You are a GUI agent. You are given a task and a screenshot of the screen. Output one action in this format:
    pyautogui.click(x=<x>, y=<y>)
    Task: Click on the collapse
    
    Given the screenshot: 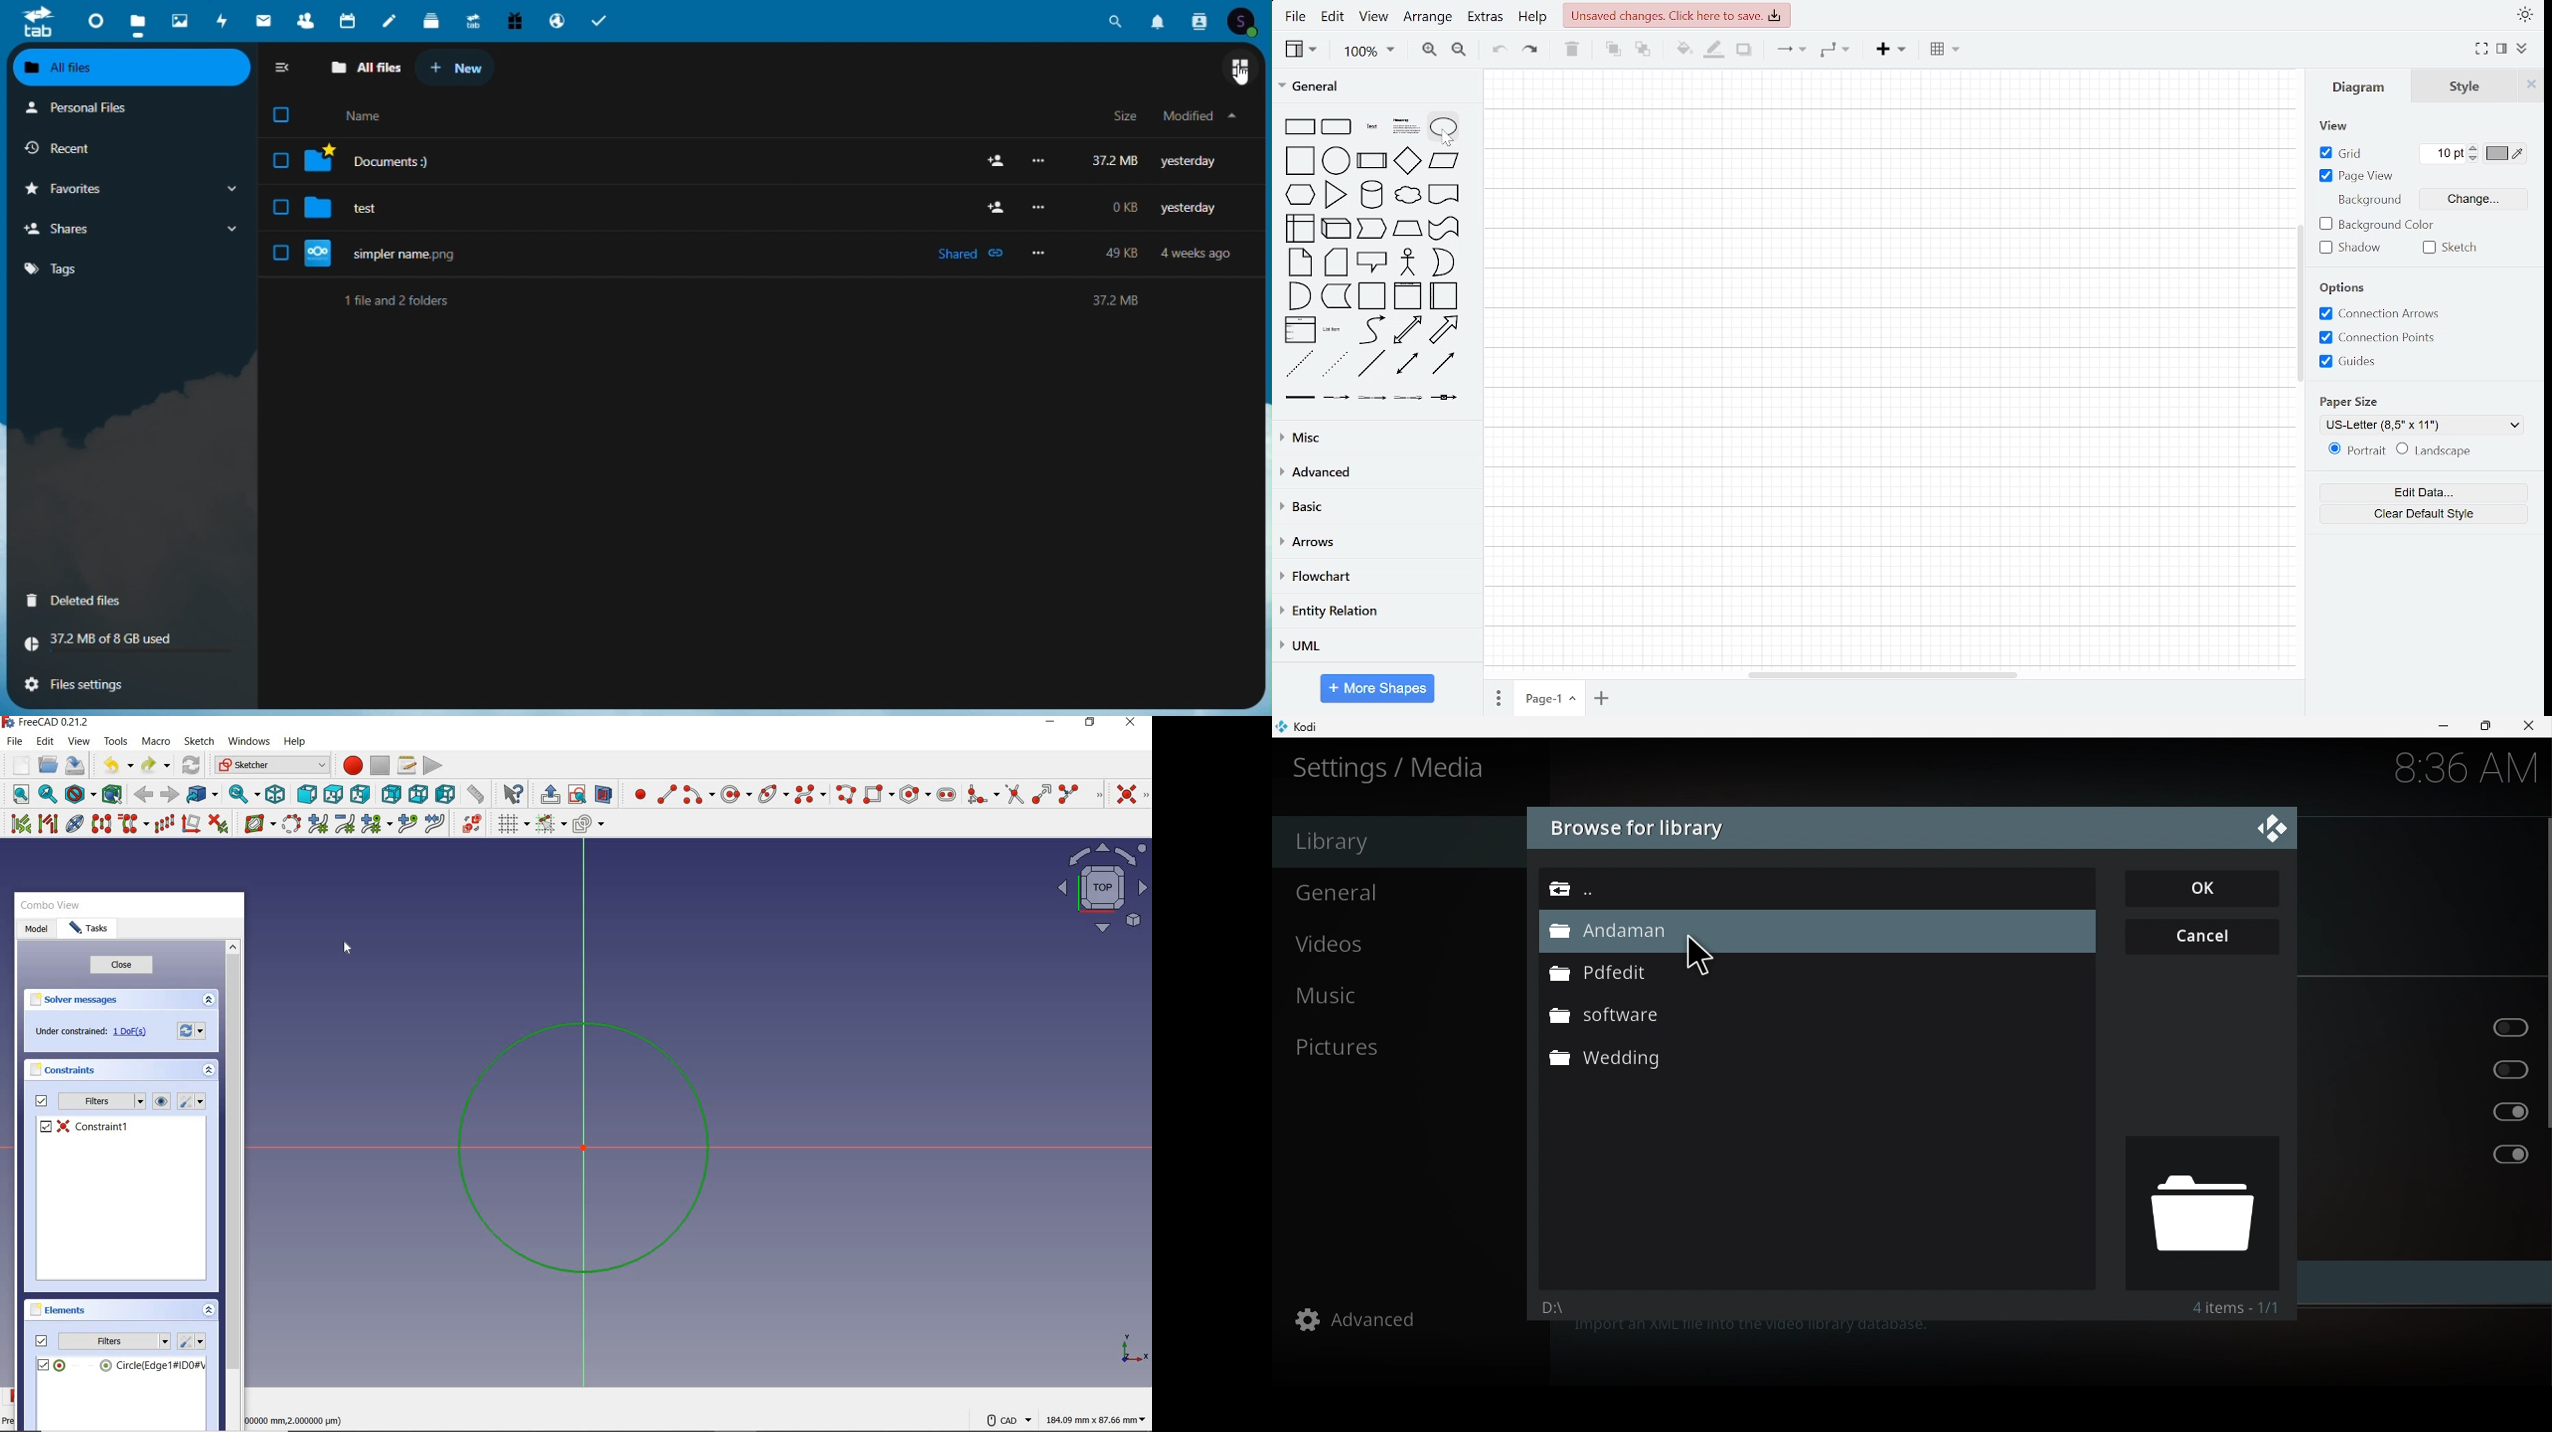 What is the action you would take?
    pyautogui.click(x=2523, y=49)
    